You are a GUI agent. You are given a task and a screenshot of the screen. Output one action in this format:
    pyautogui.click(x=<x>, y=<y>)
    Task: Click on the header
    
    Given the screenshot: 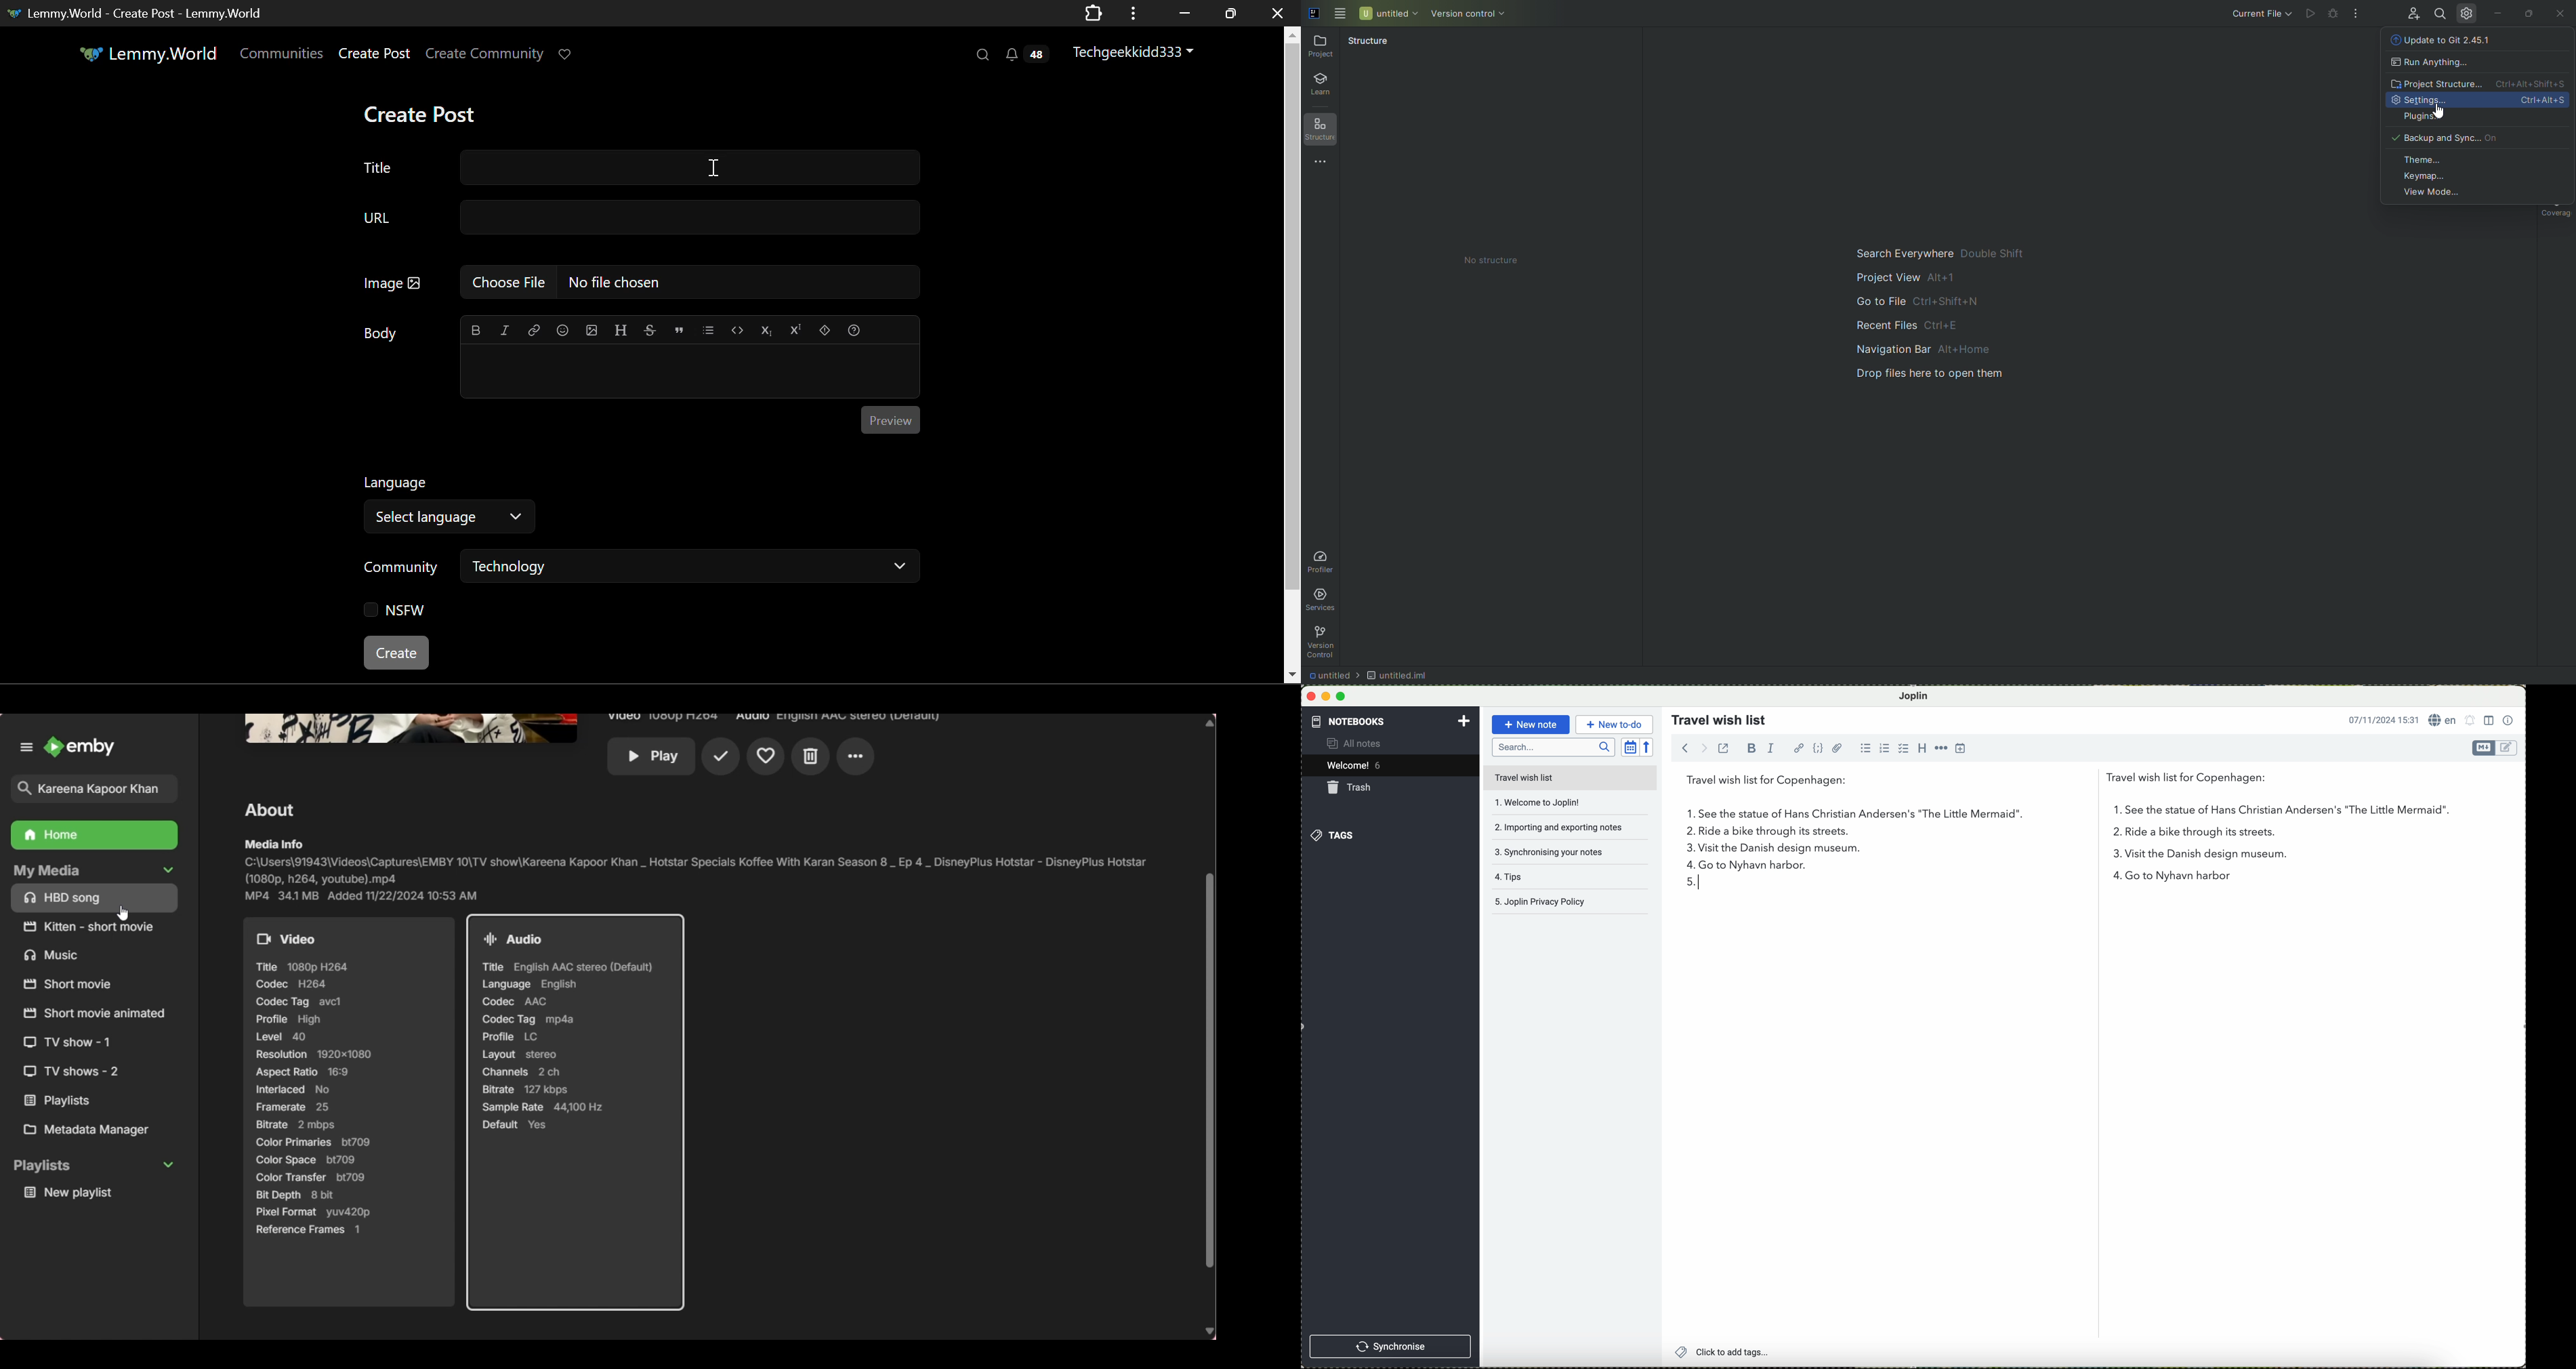 What is the action you would take?
    pyautogui.click(x=621, y=328)
    